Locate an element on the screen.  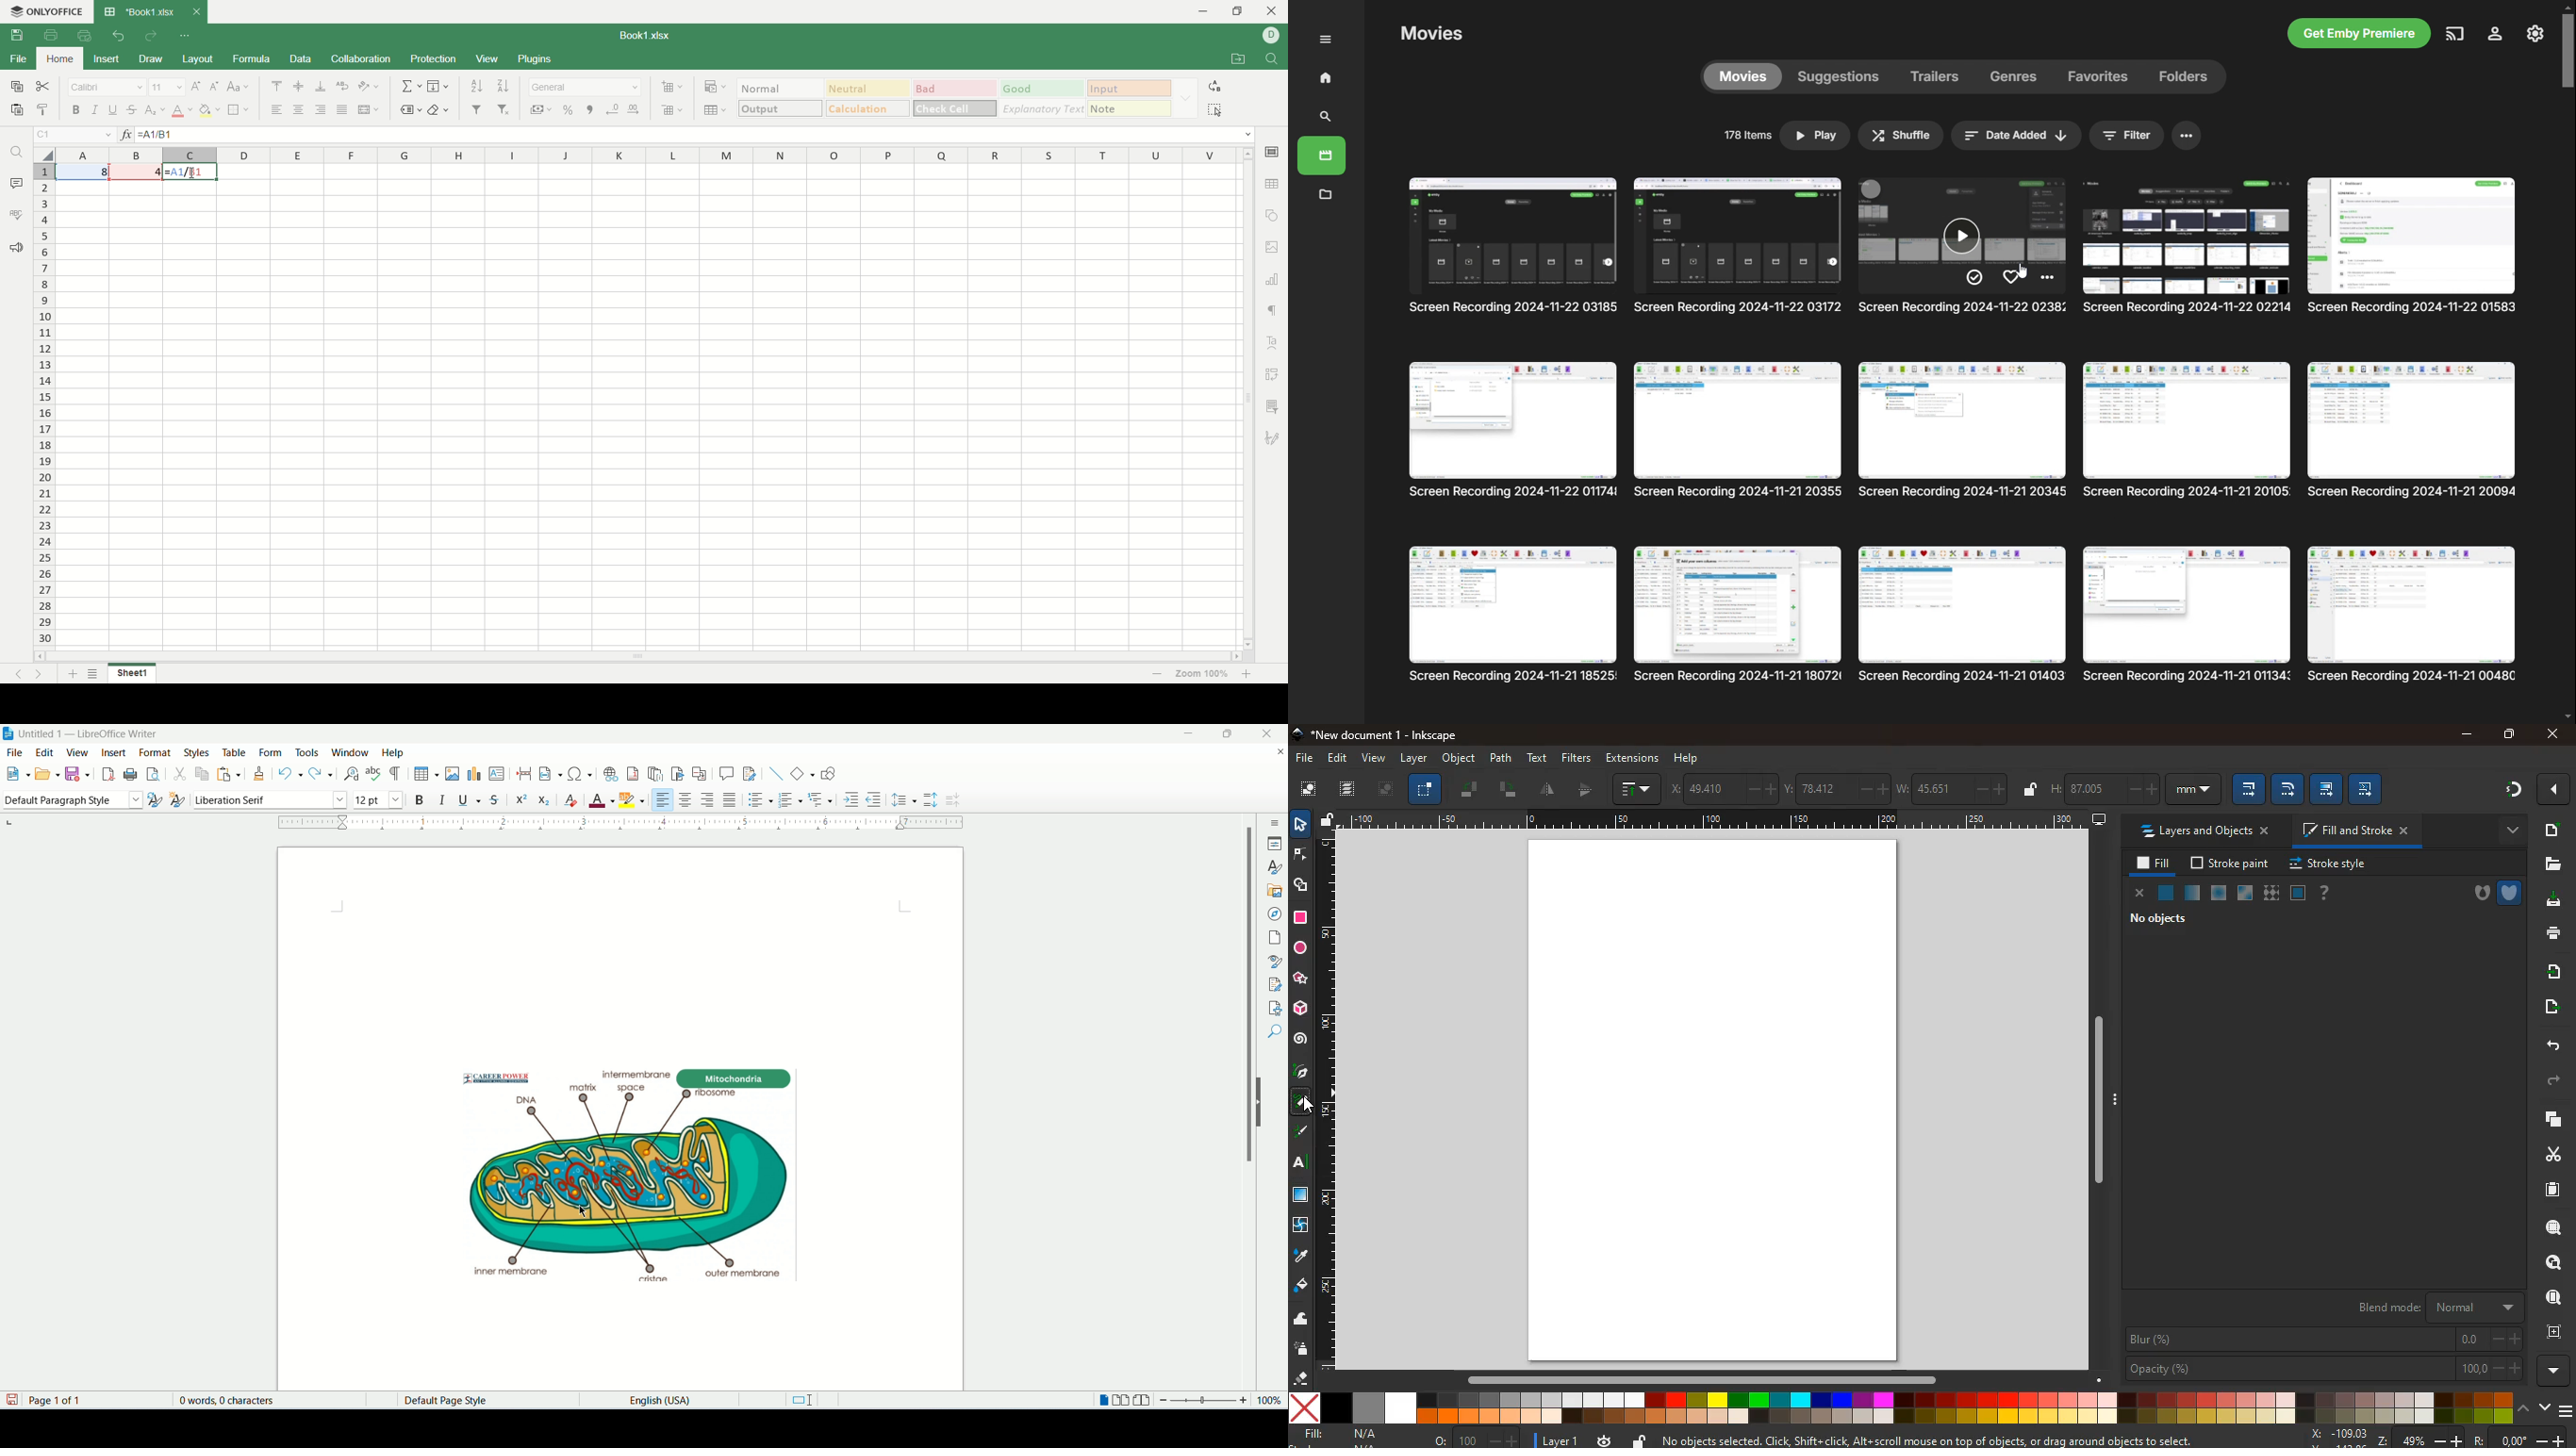
remove cell is located at coordinates (673, 110).